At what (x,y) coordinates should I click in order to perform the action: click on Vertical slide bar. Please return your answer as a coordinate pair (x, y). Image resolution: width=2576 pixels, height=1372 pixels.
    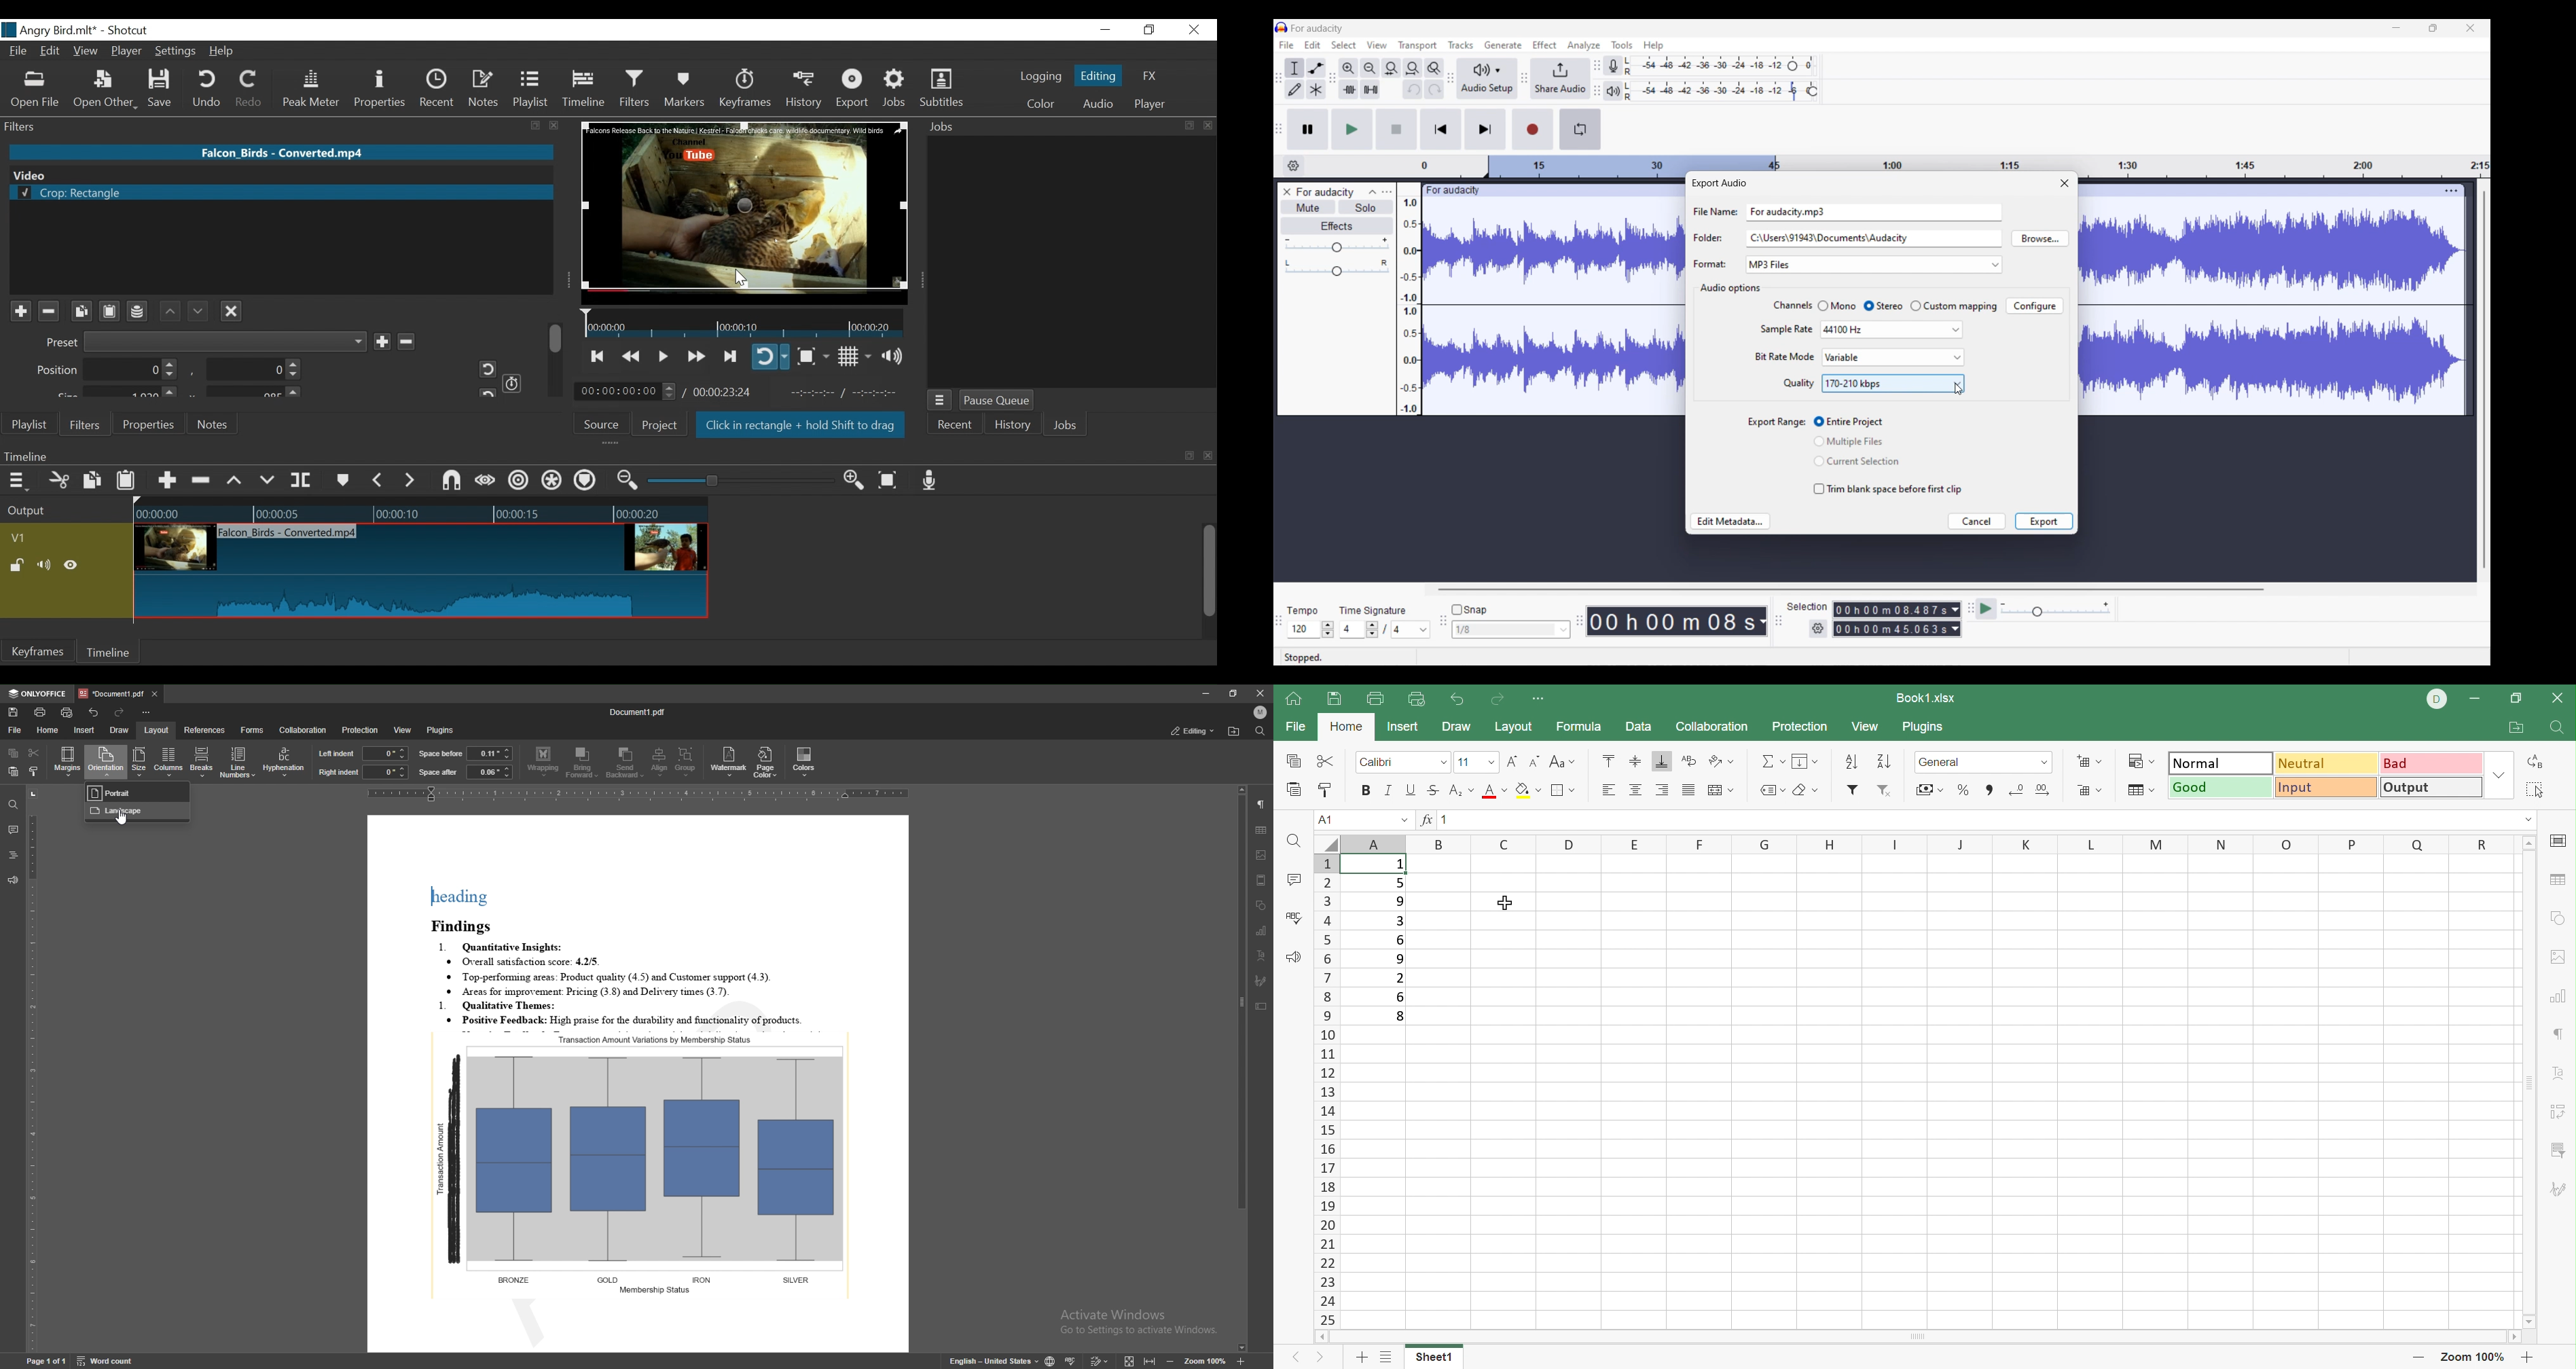
    Looking at the image, I should click on (2485, 380).